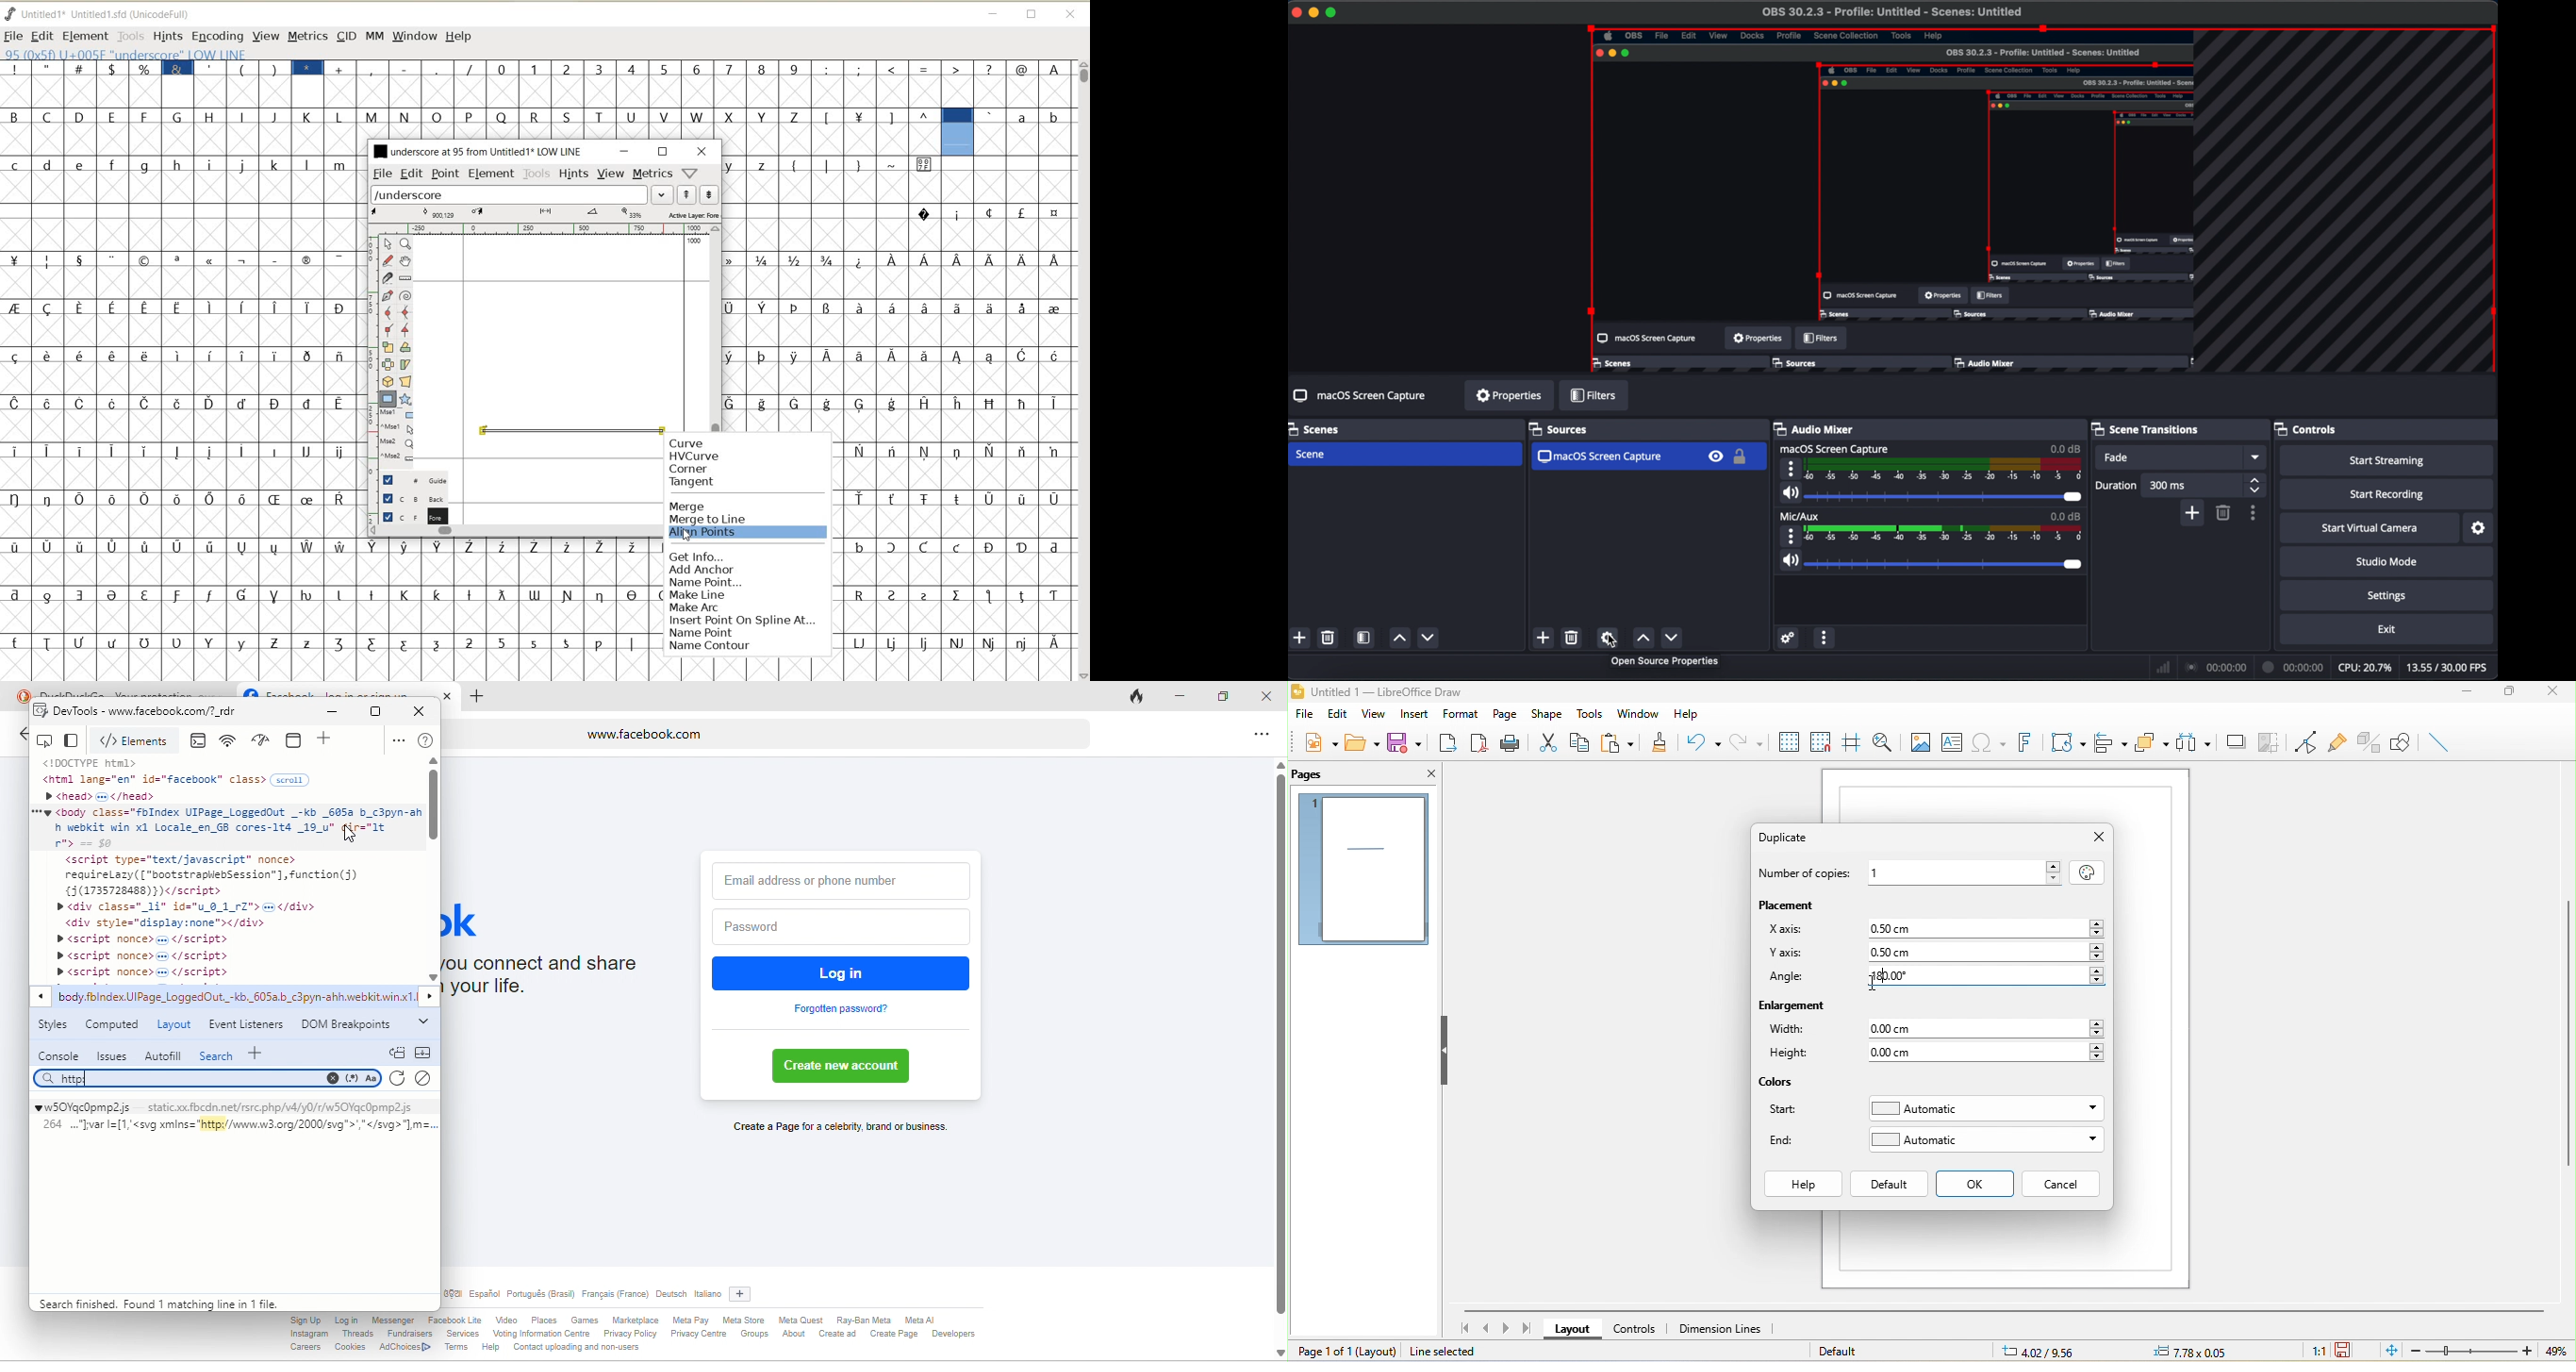  I want to click on move source (s) down, so click(1644, 637).